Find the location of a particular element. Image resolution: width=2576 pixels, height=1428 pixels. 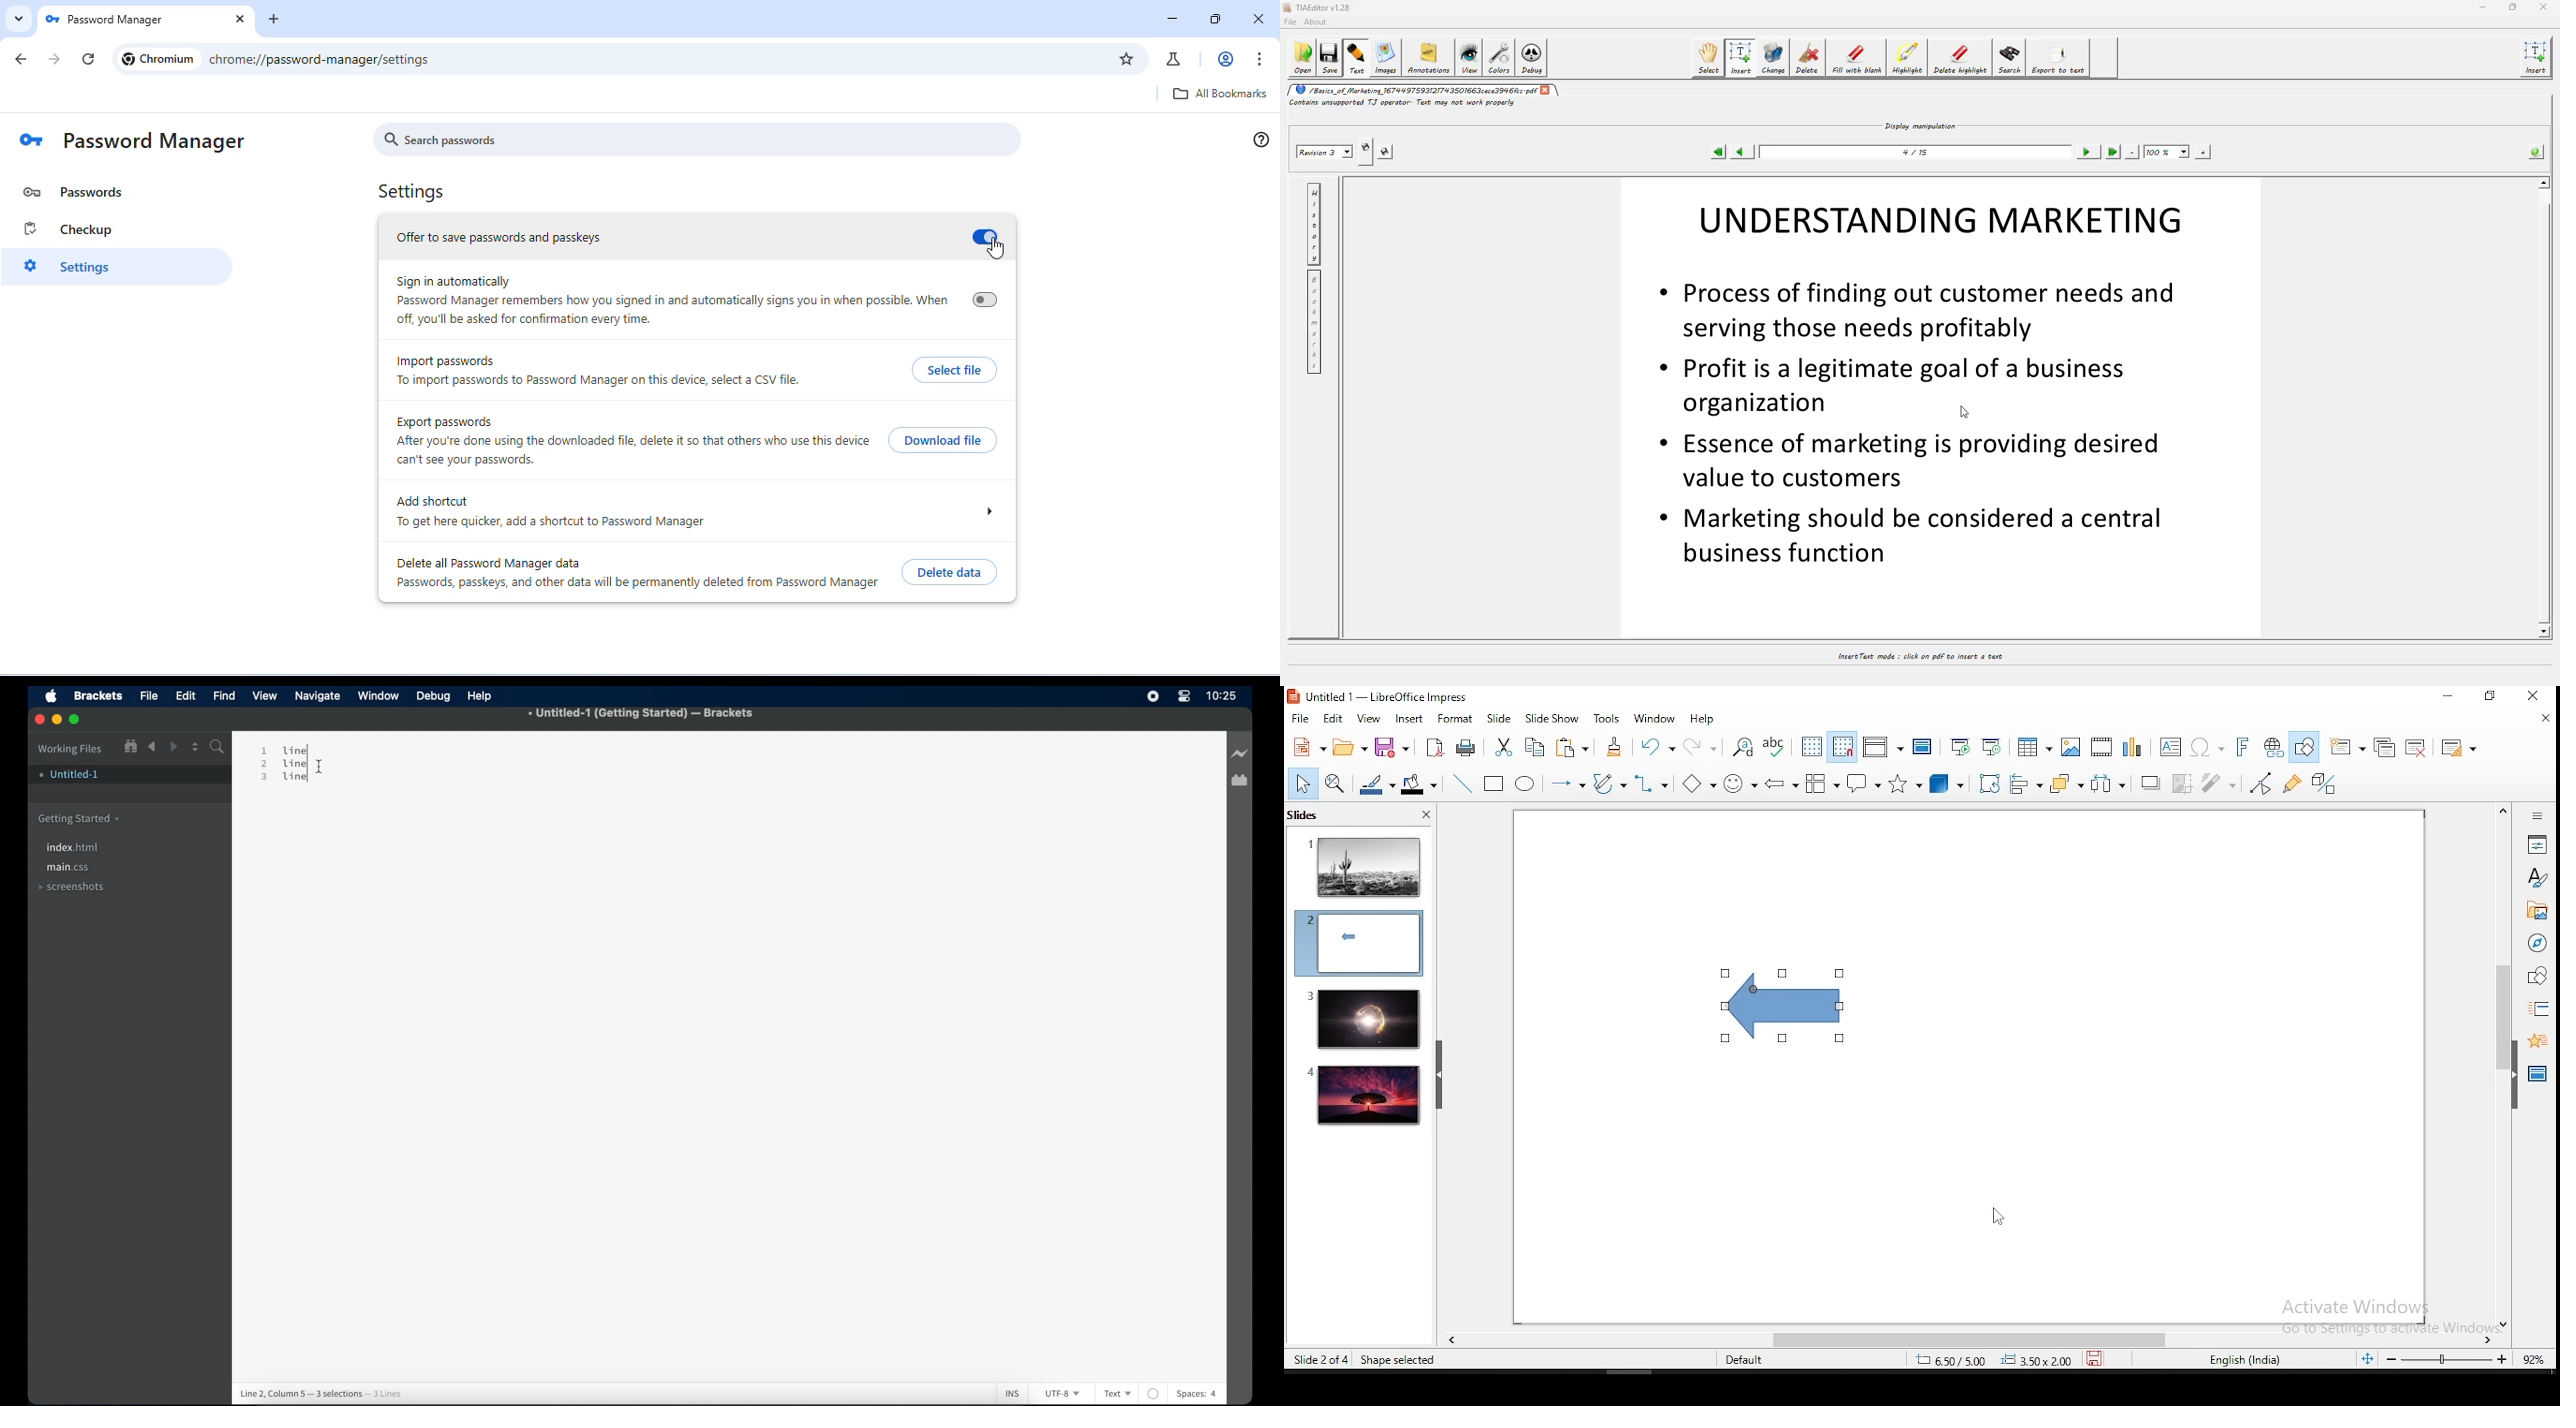

navigate backward is located at coordinates (153, 747).